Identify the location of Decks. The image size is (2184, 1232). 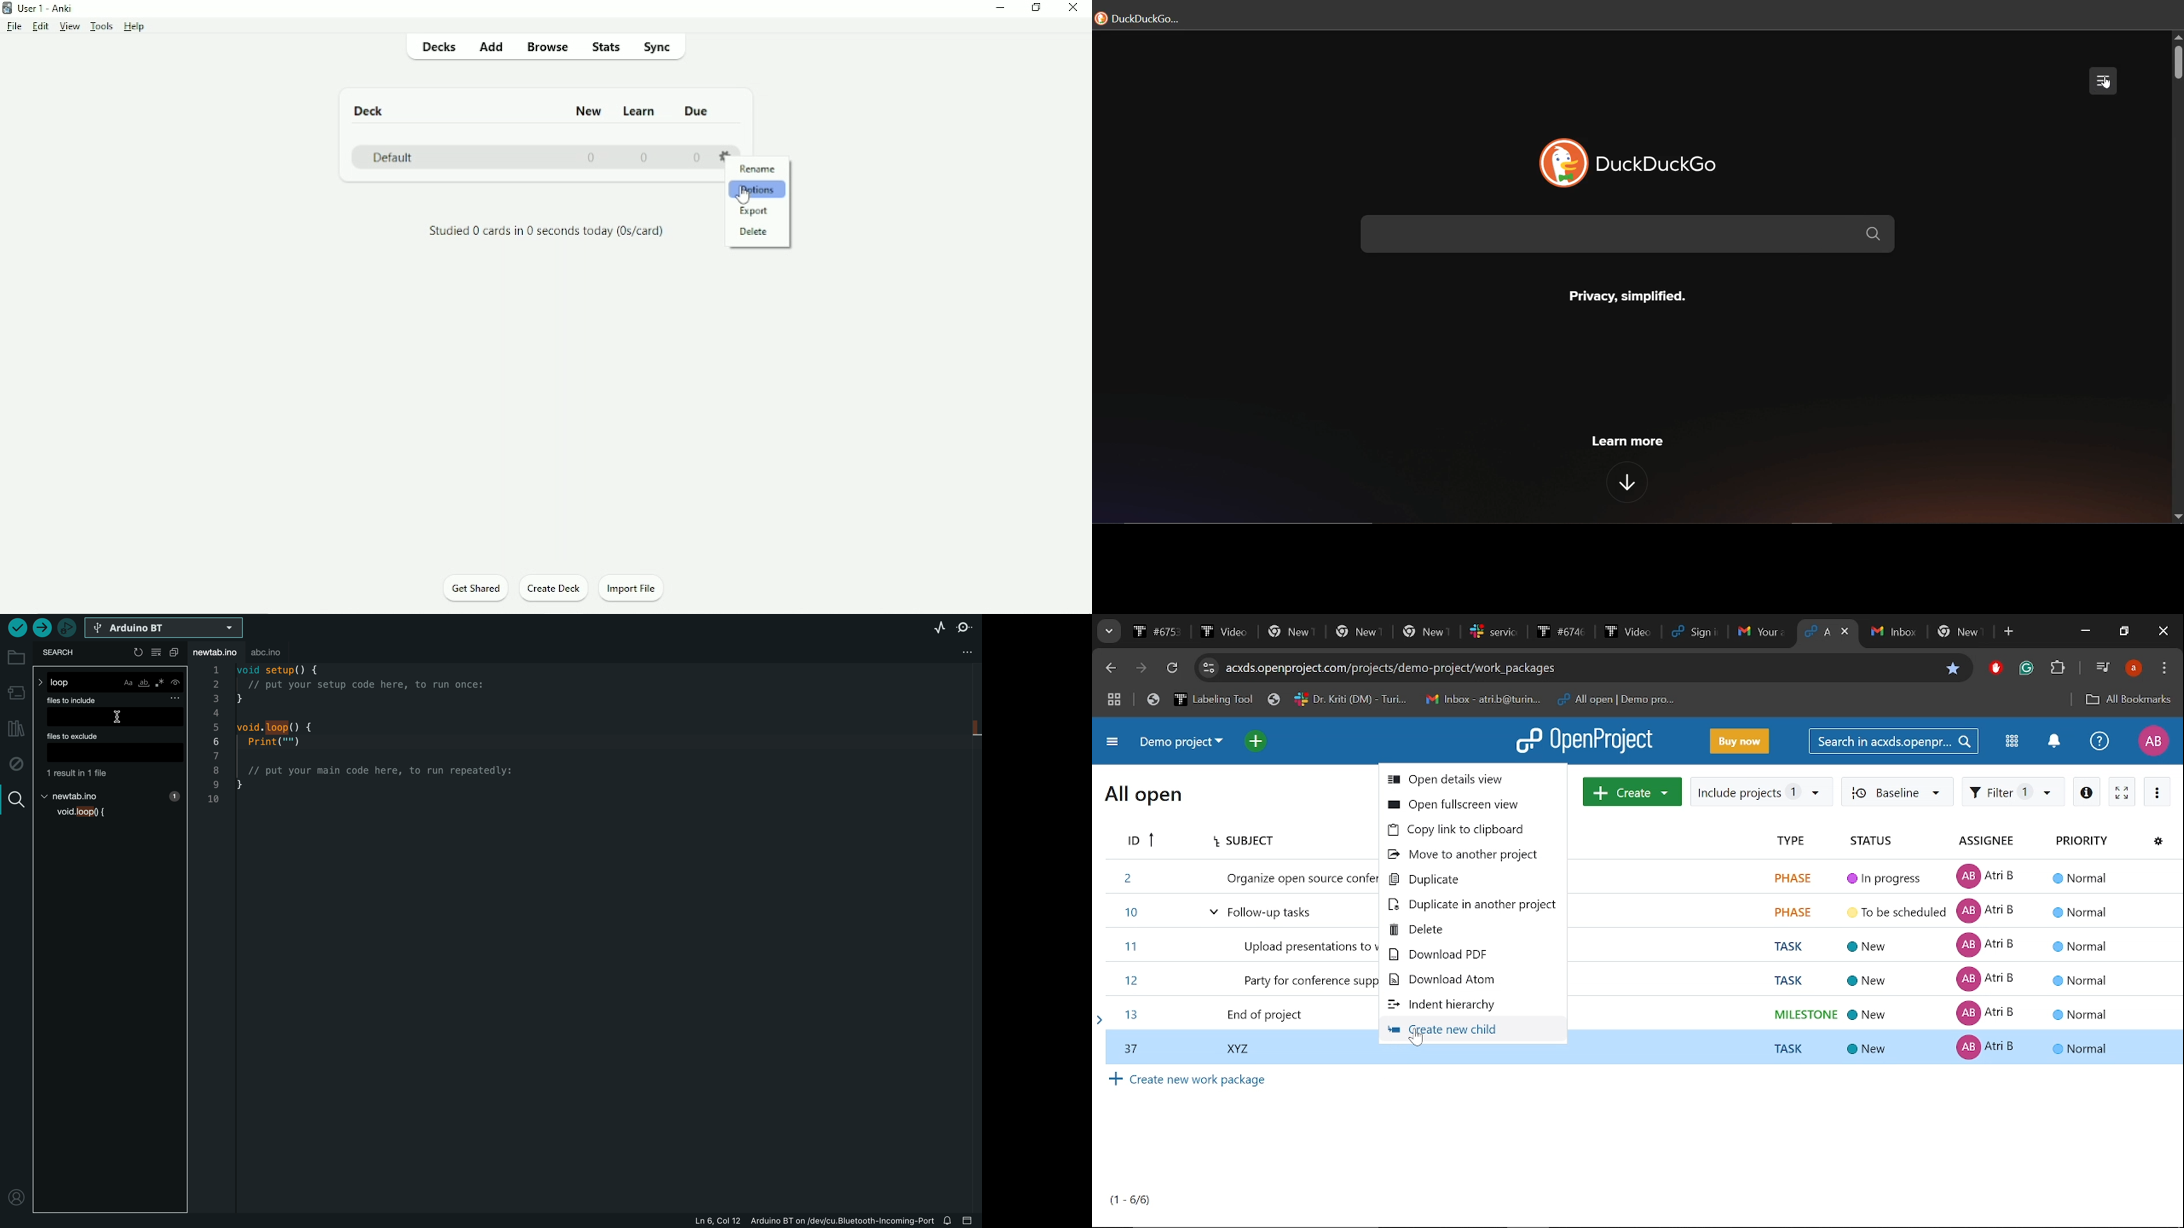
(437, 46).